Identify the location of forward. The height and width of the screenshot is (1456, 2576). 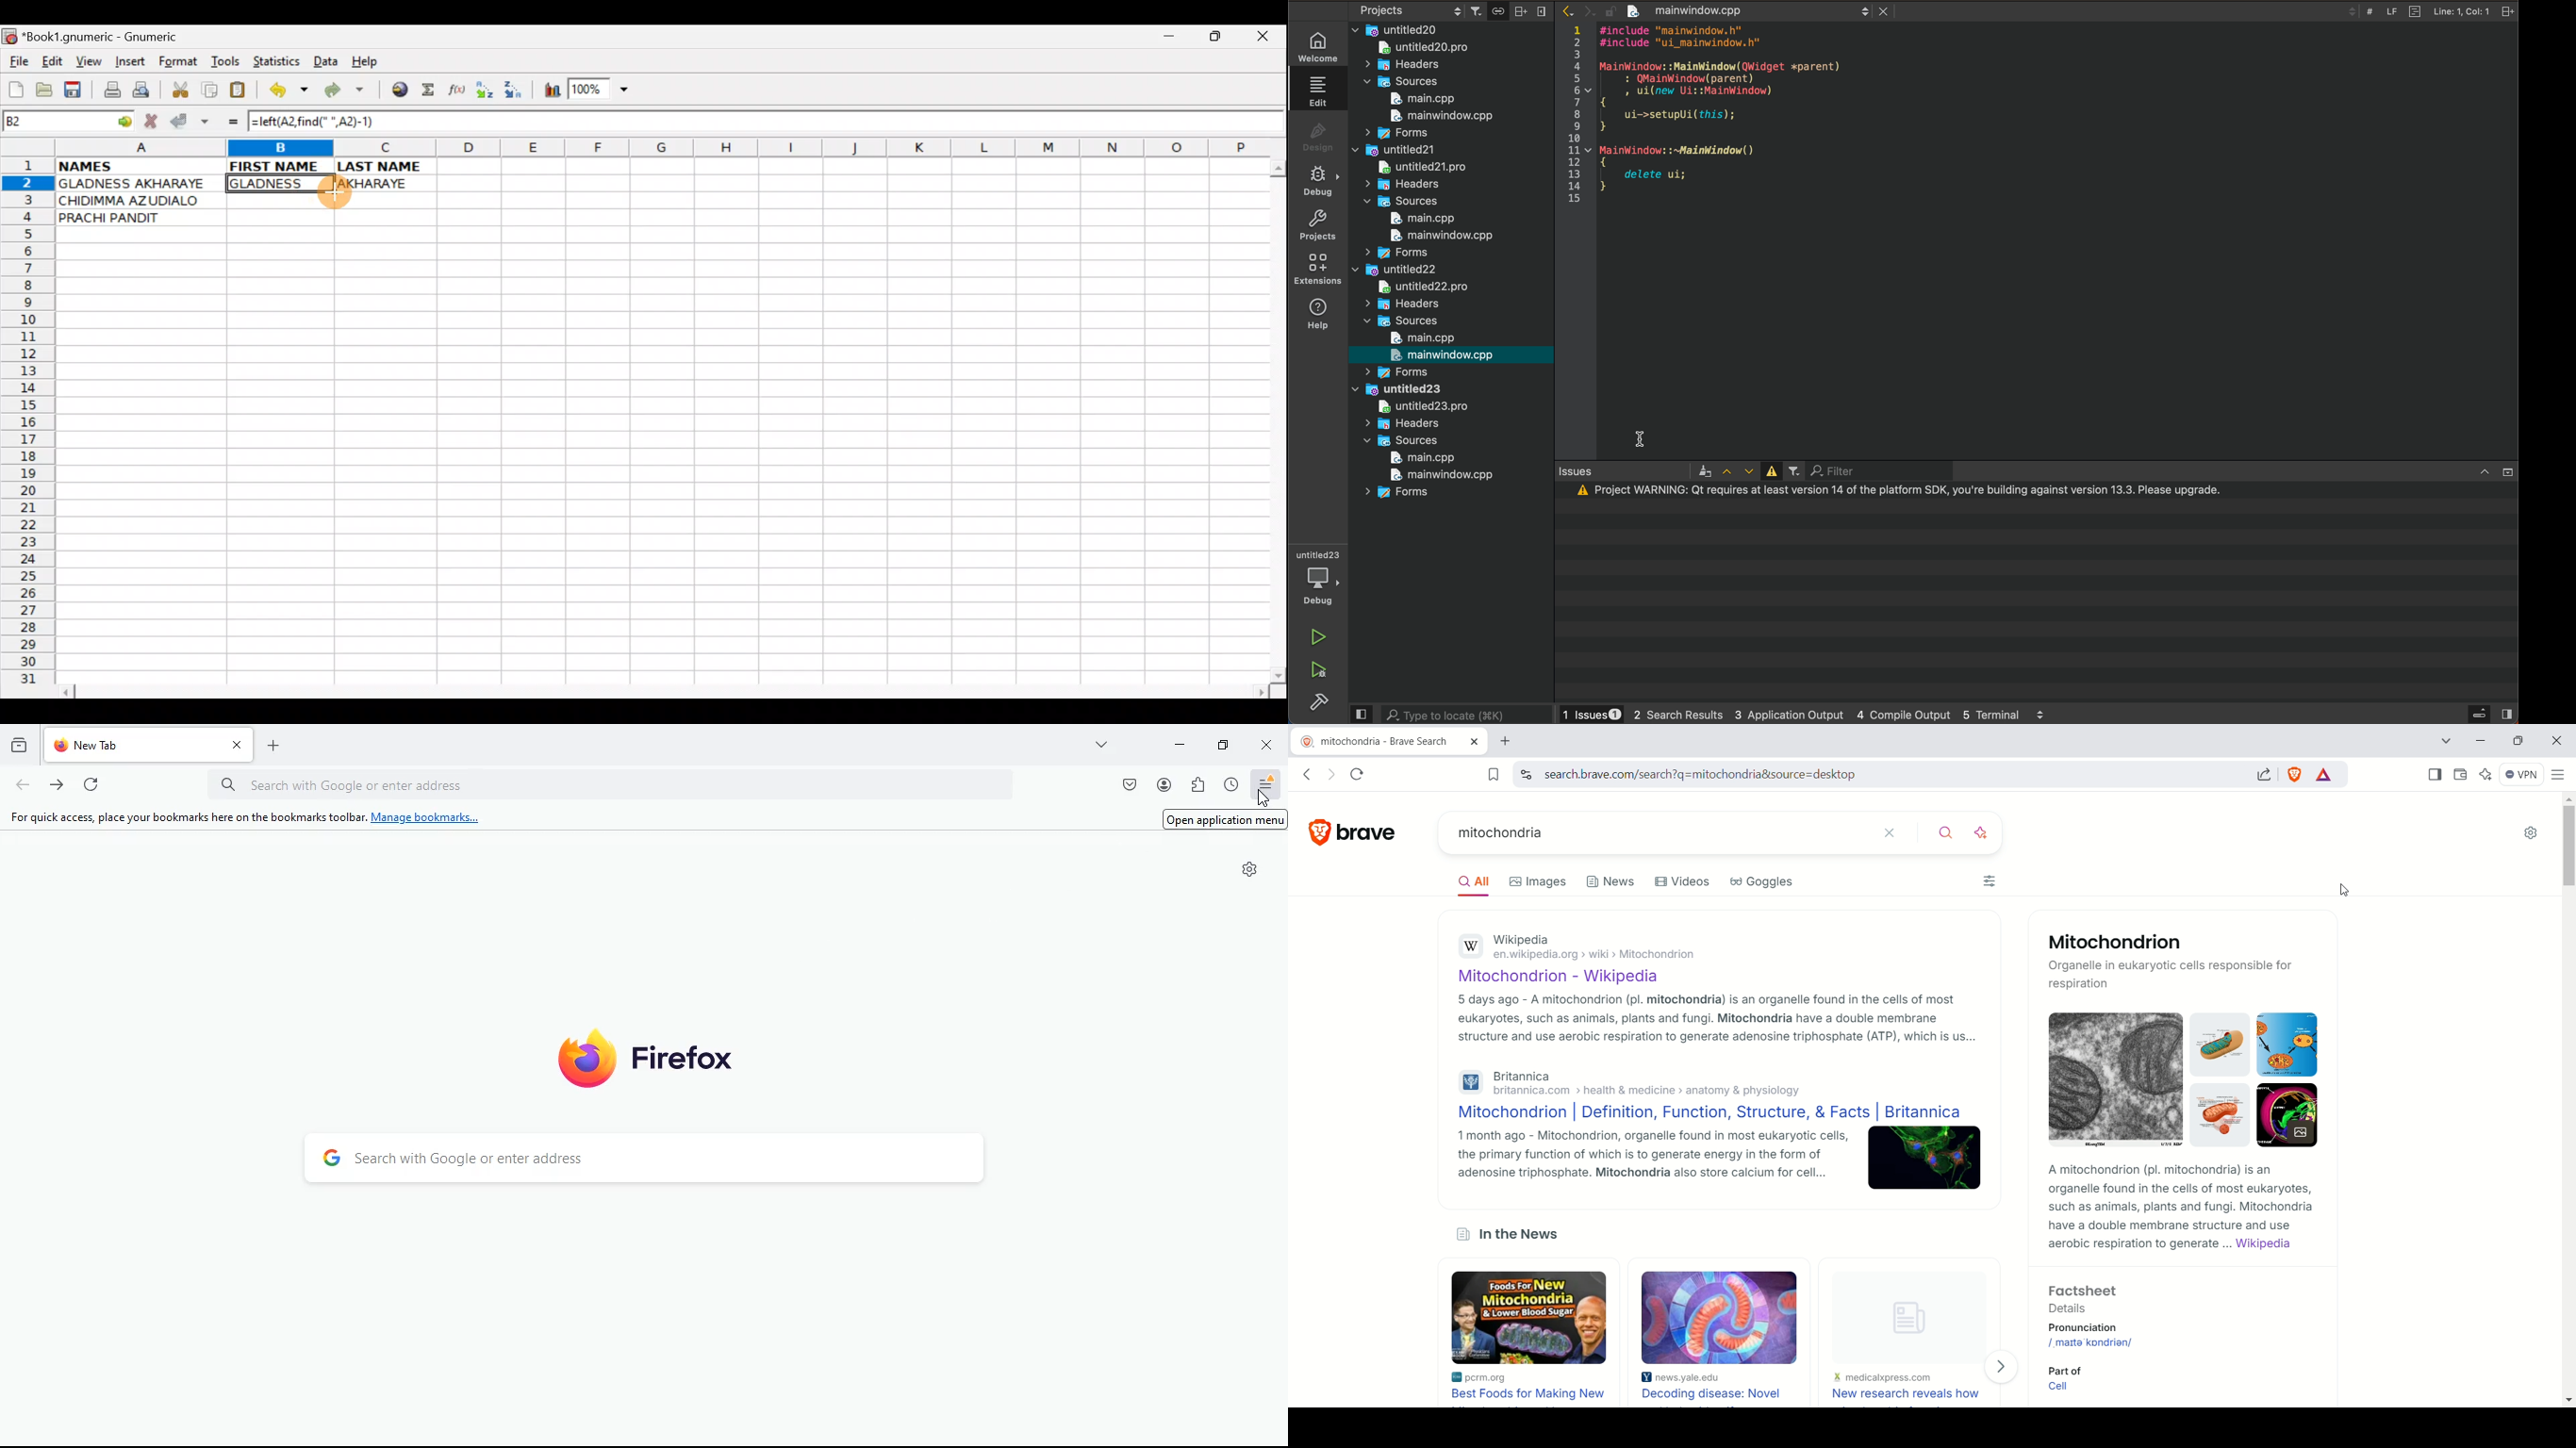
(56, 784).